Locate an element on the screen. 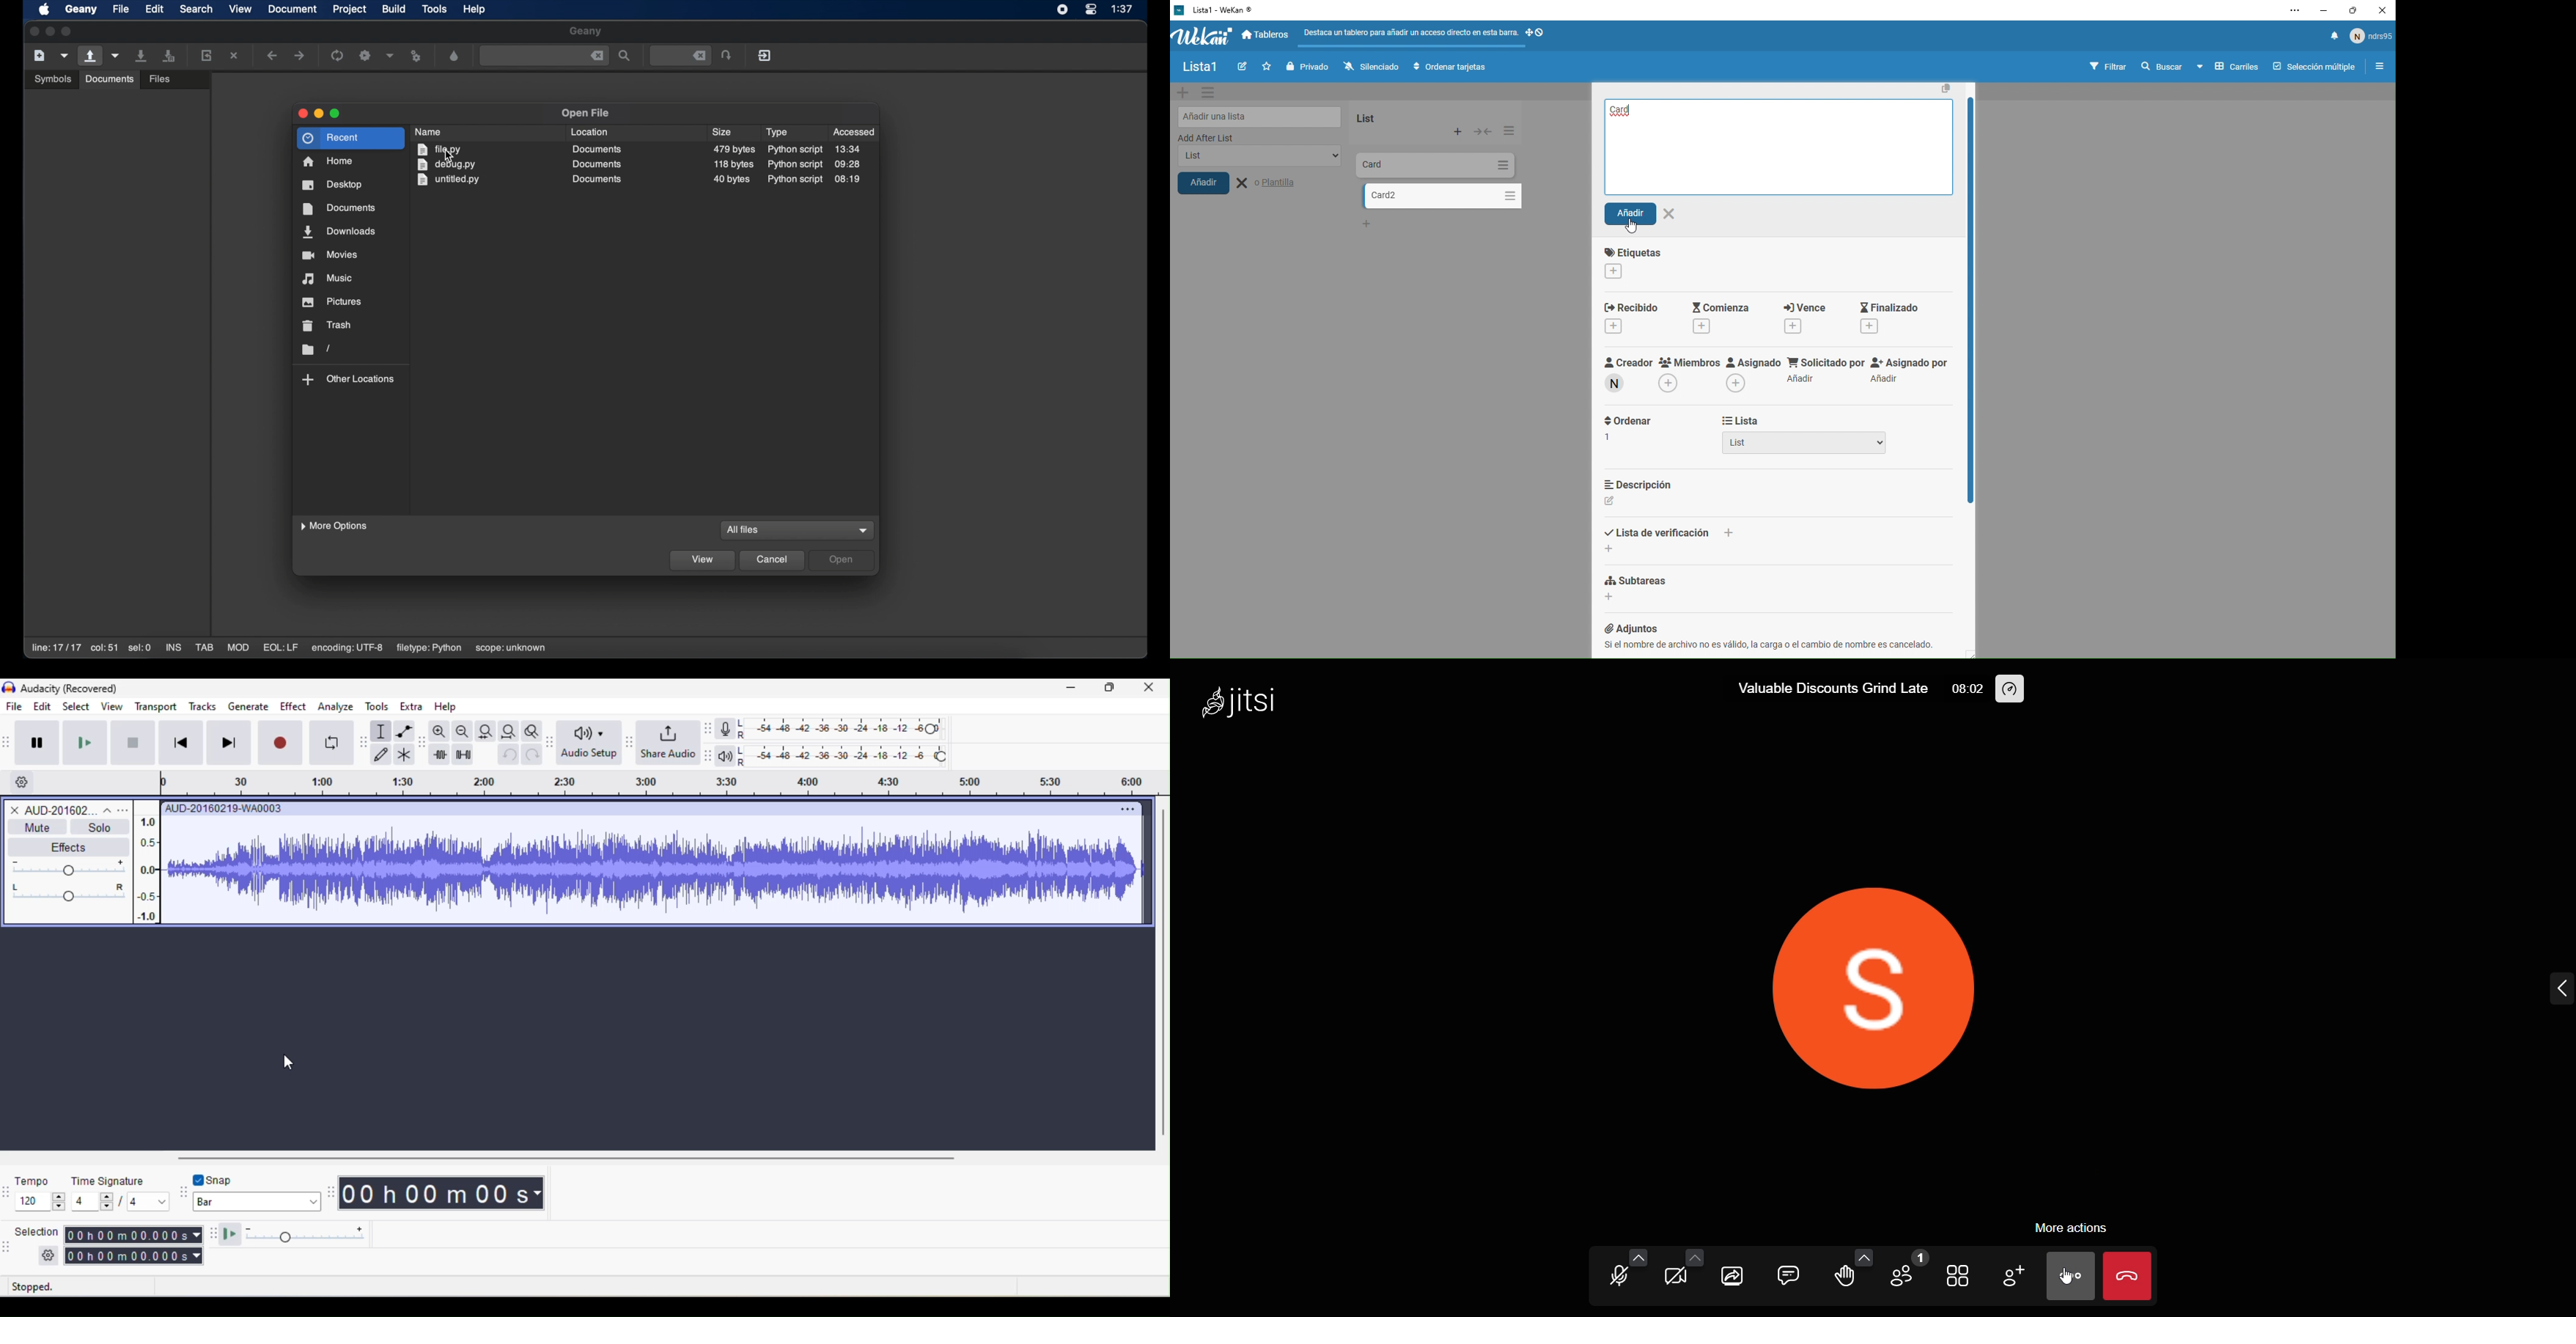 The image size is (2576, 1344). Solicitado Pon is located at coordinates (1824, 370).